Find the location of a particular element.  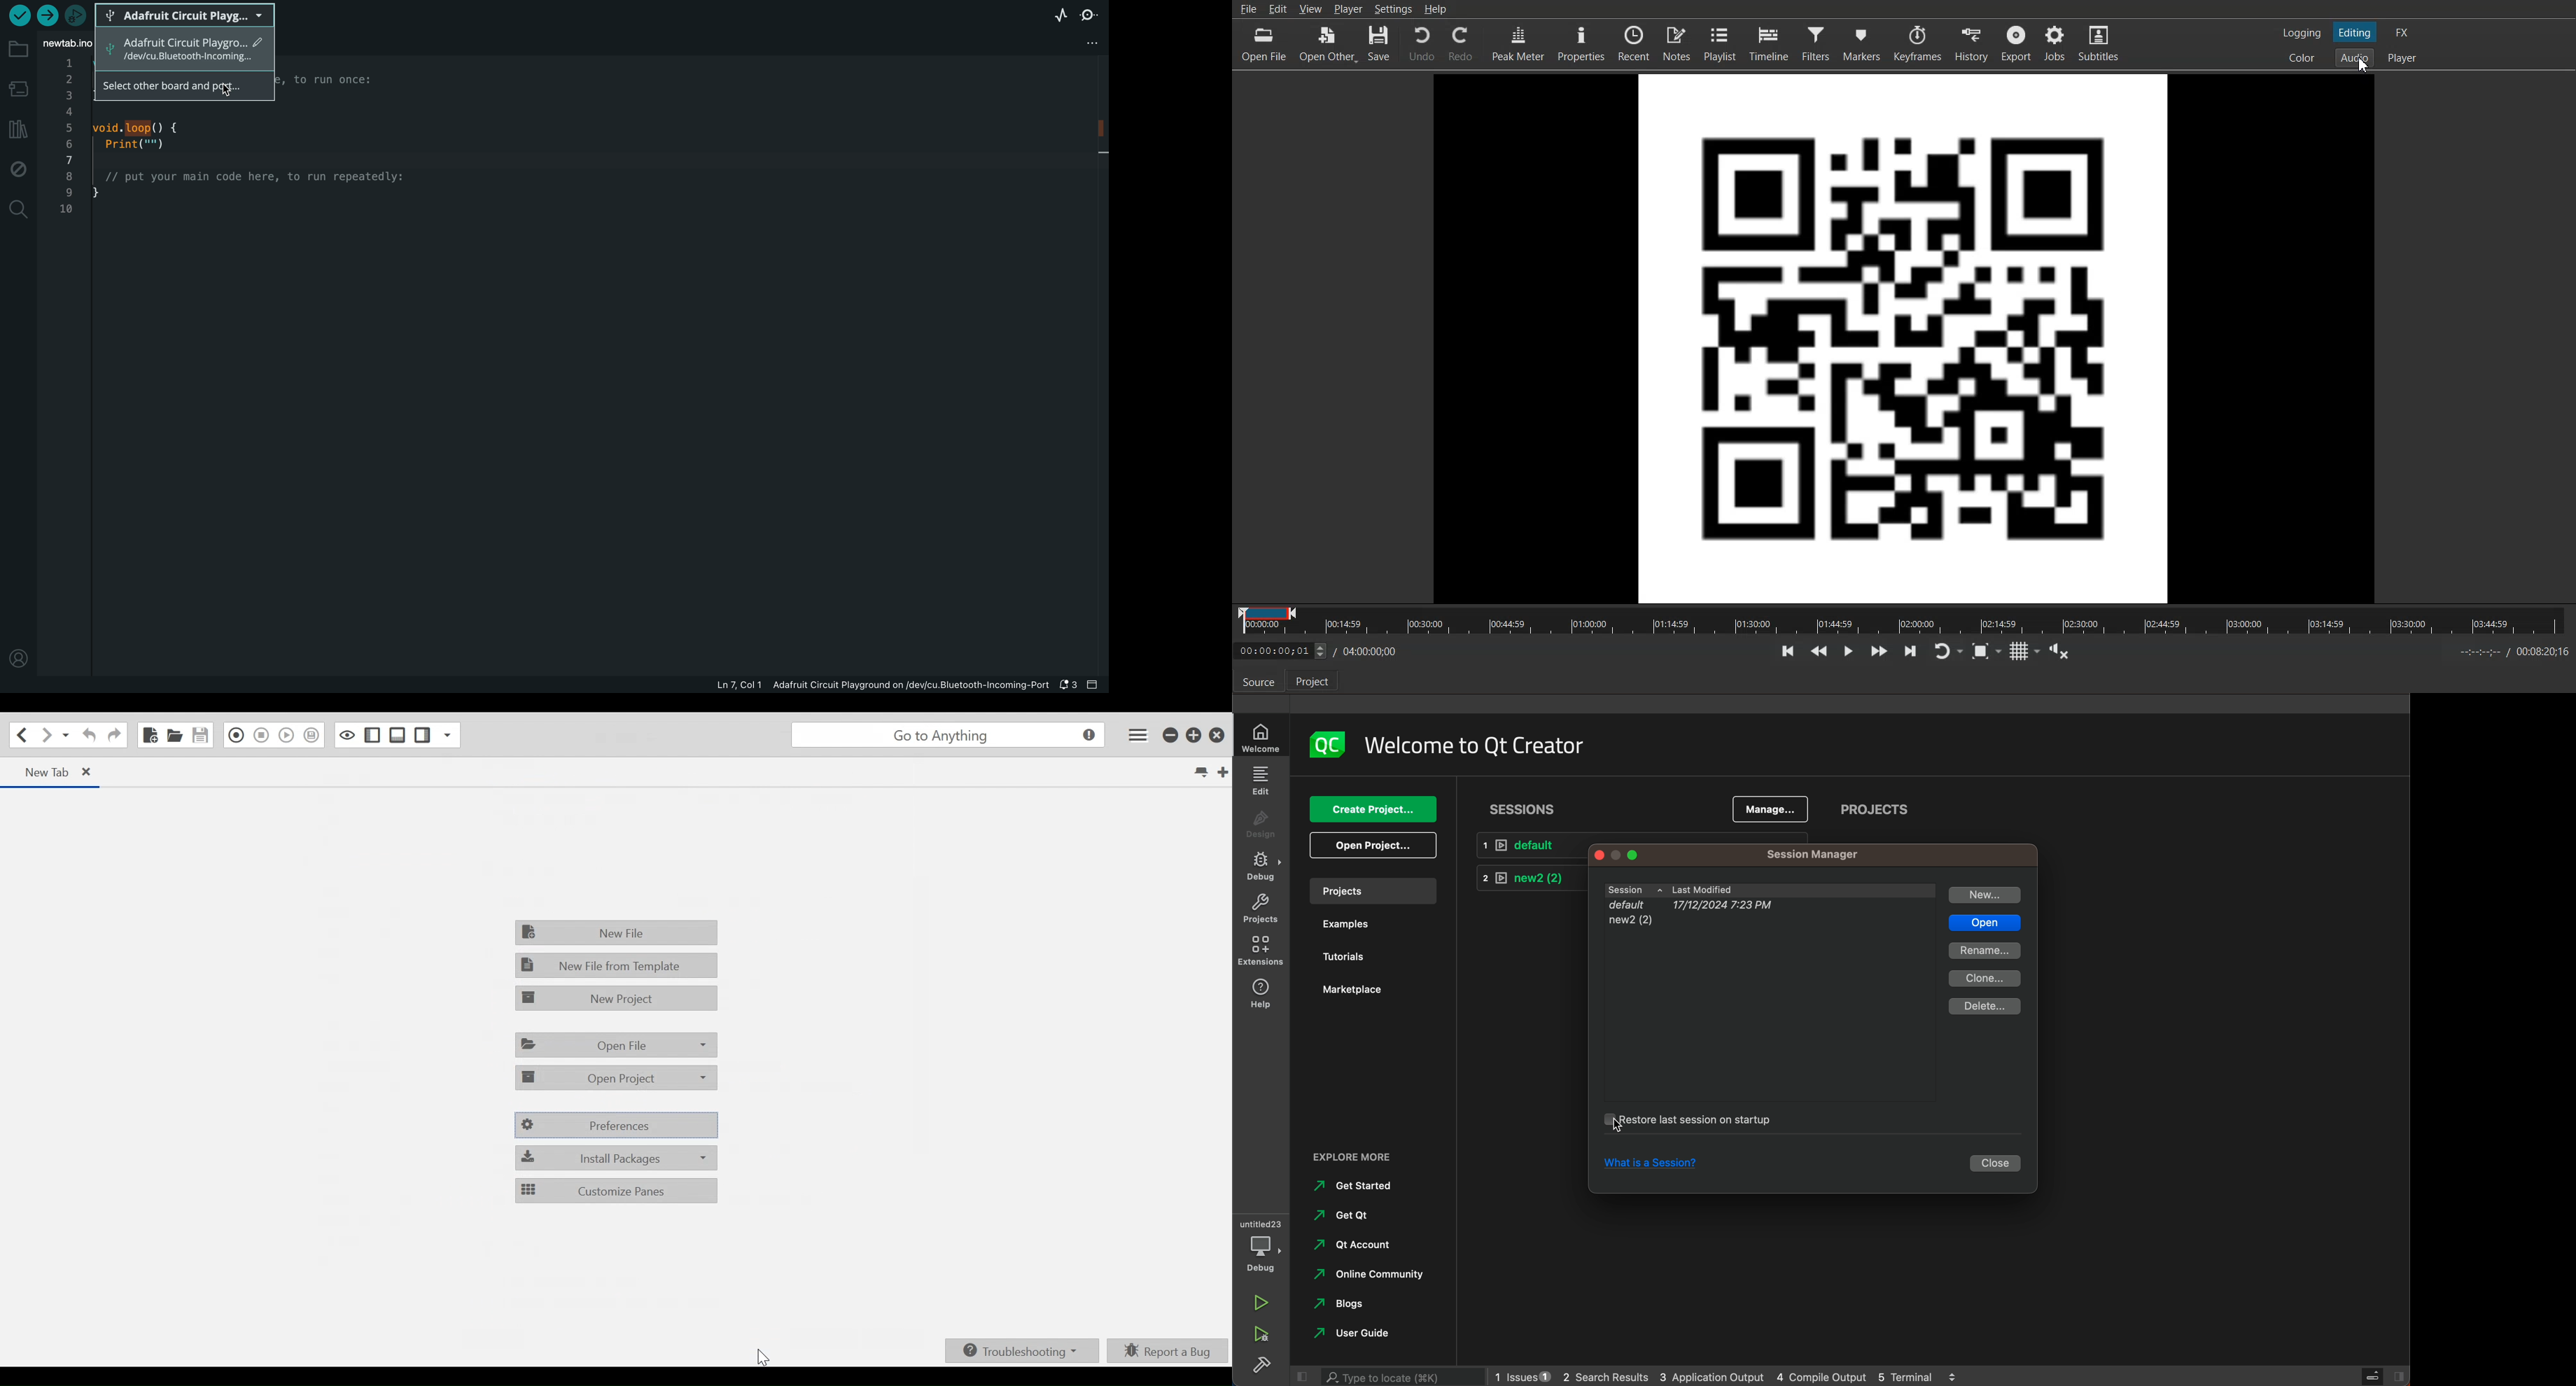

help is located at coordinates (1263, 995).